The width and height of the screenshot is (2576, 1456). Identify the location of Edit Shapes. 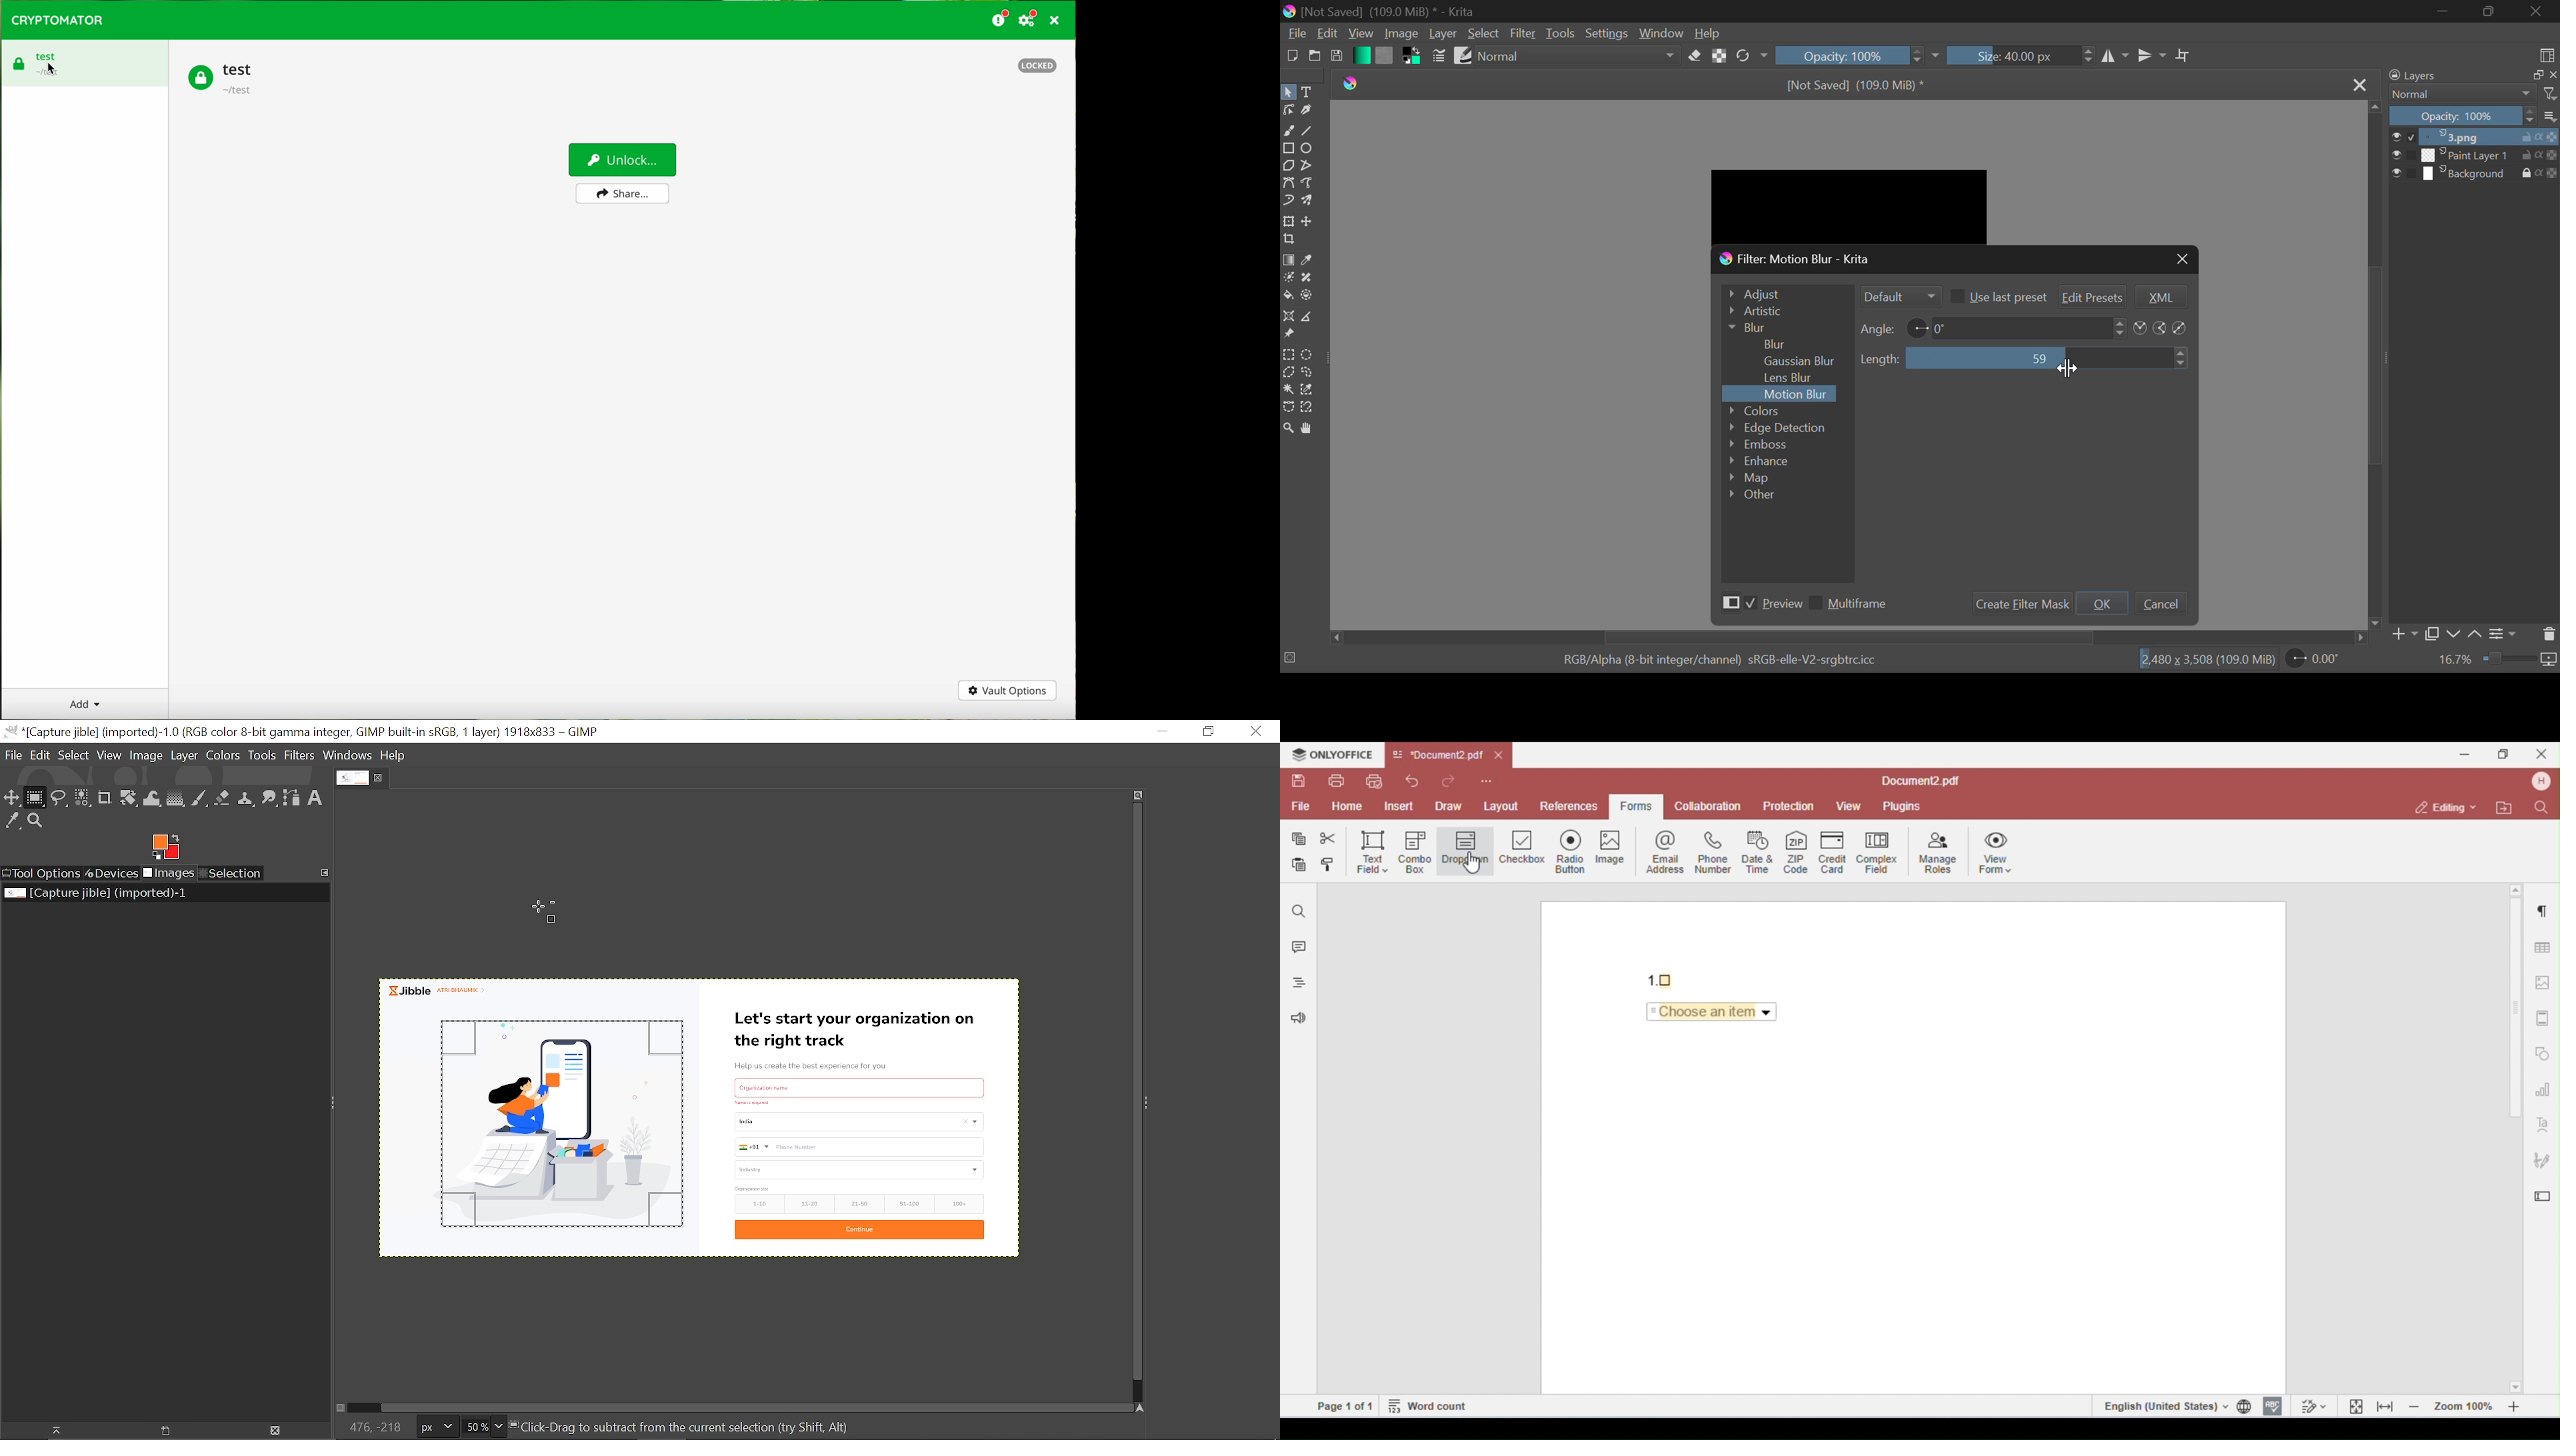
(1288, 111).